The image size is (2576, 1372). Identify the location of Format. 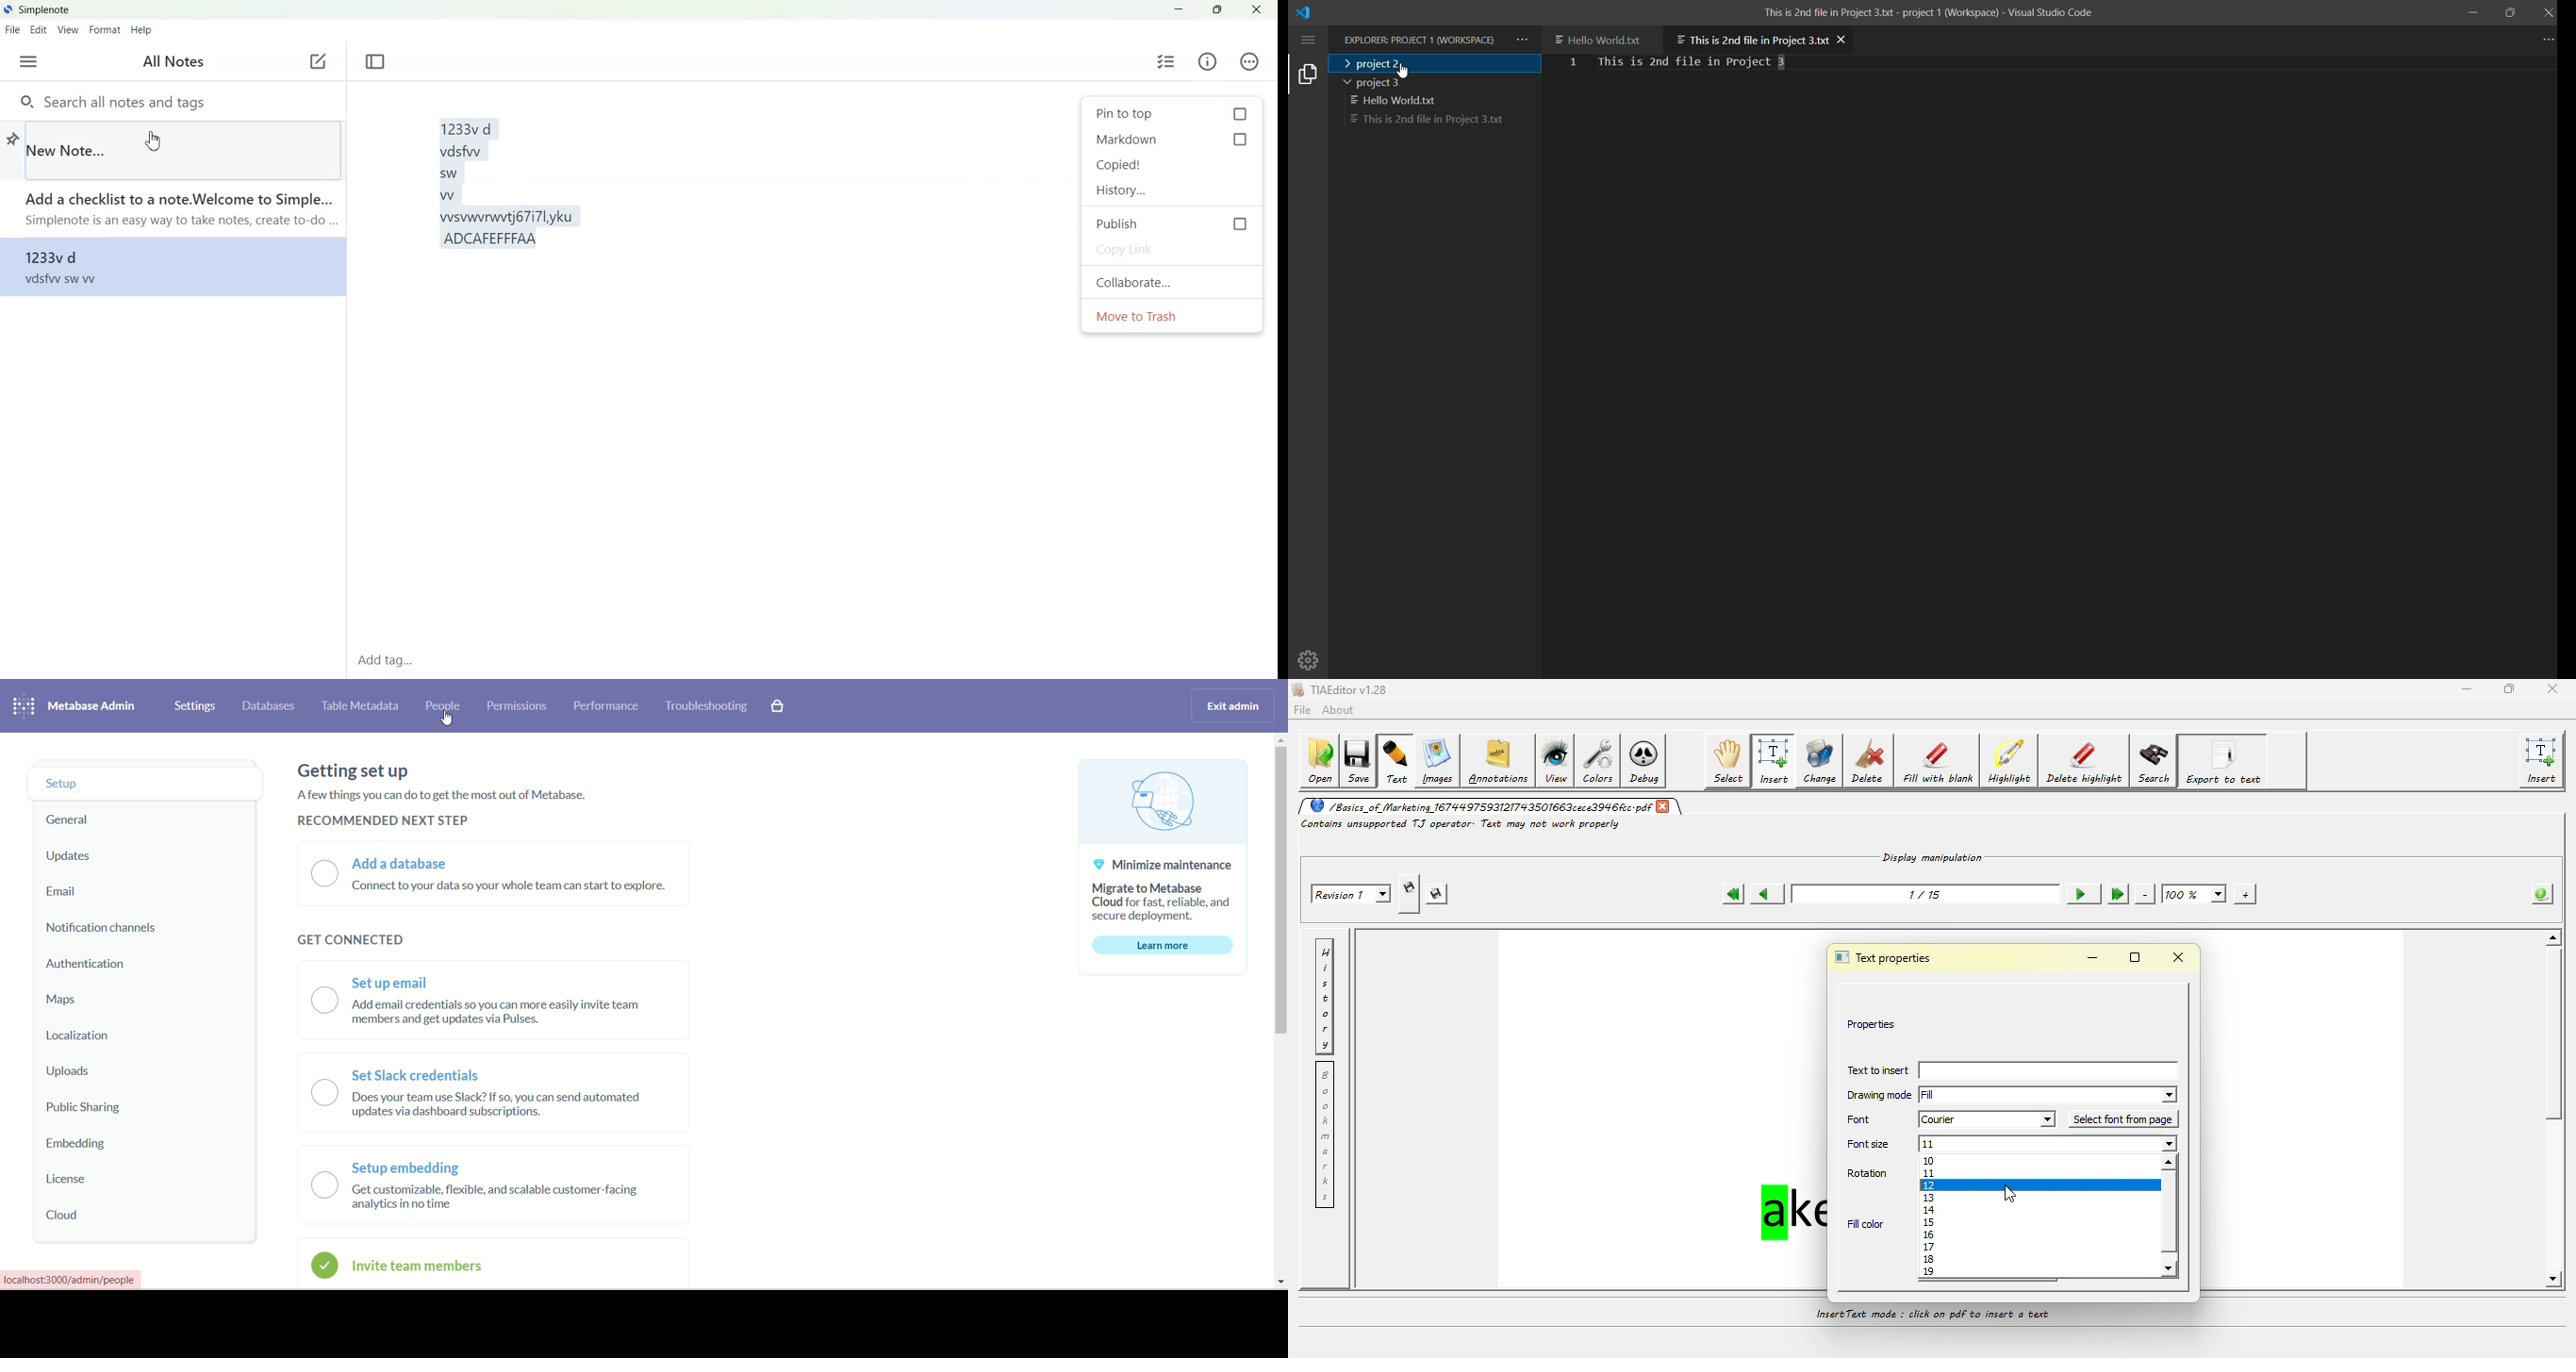
(104, 31).